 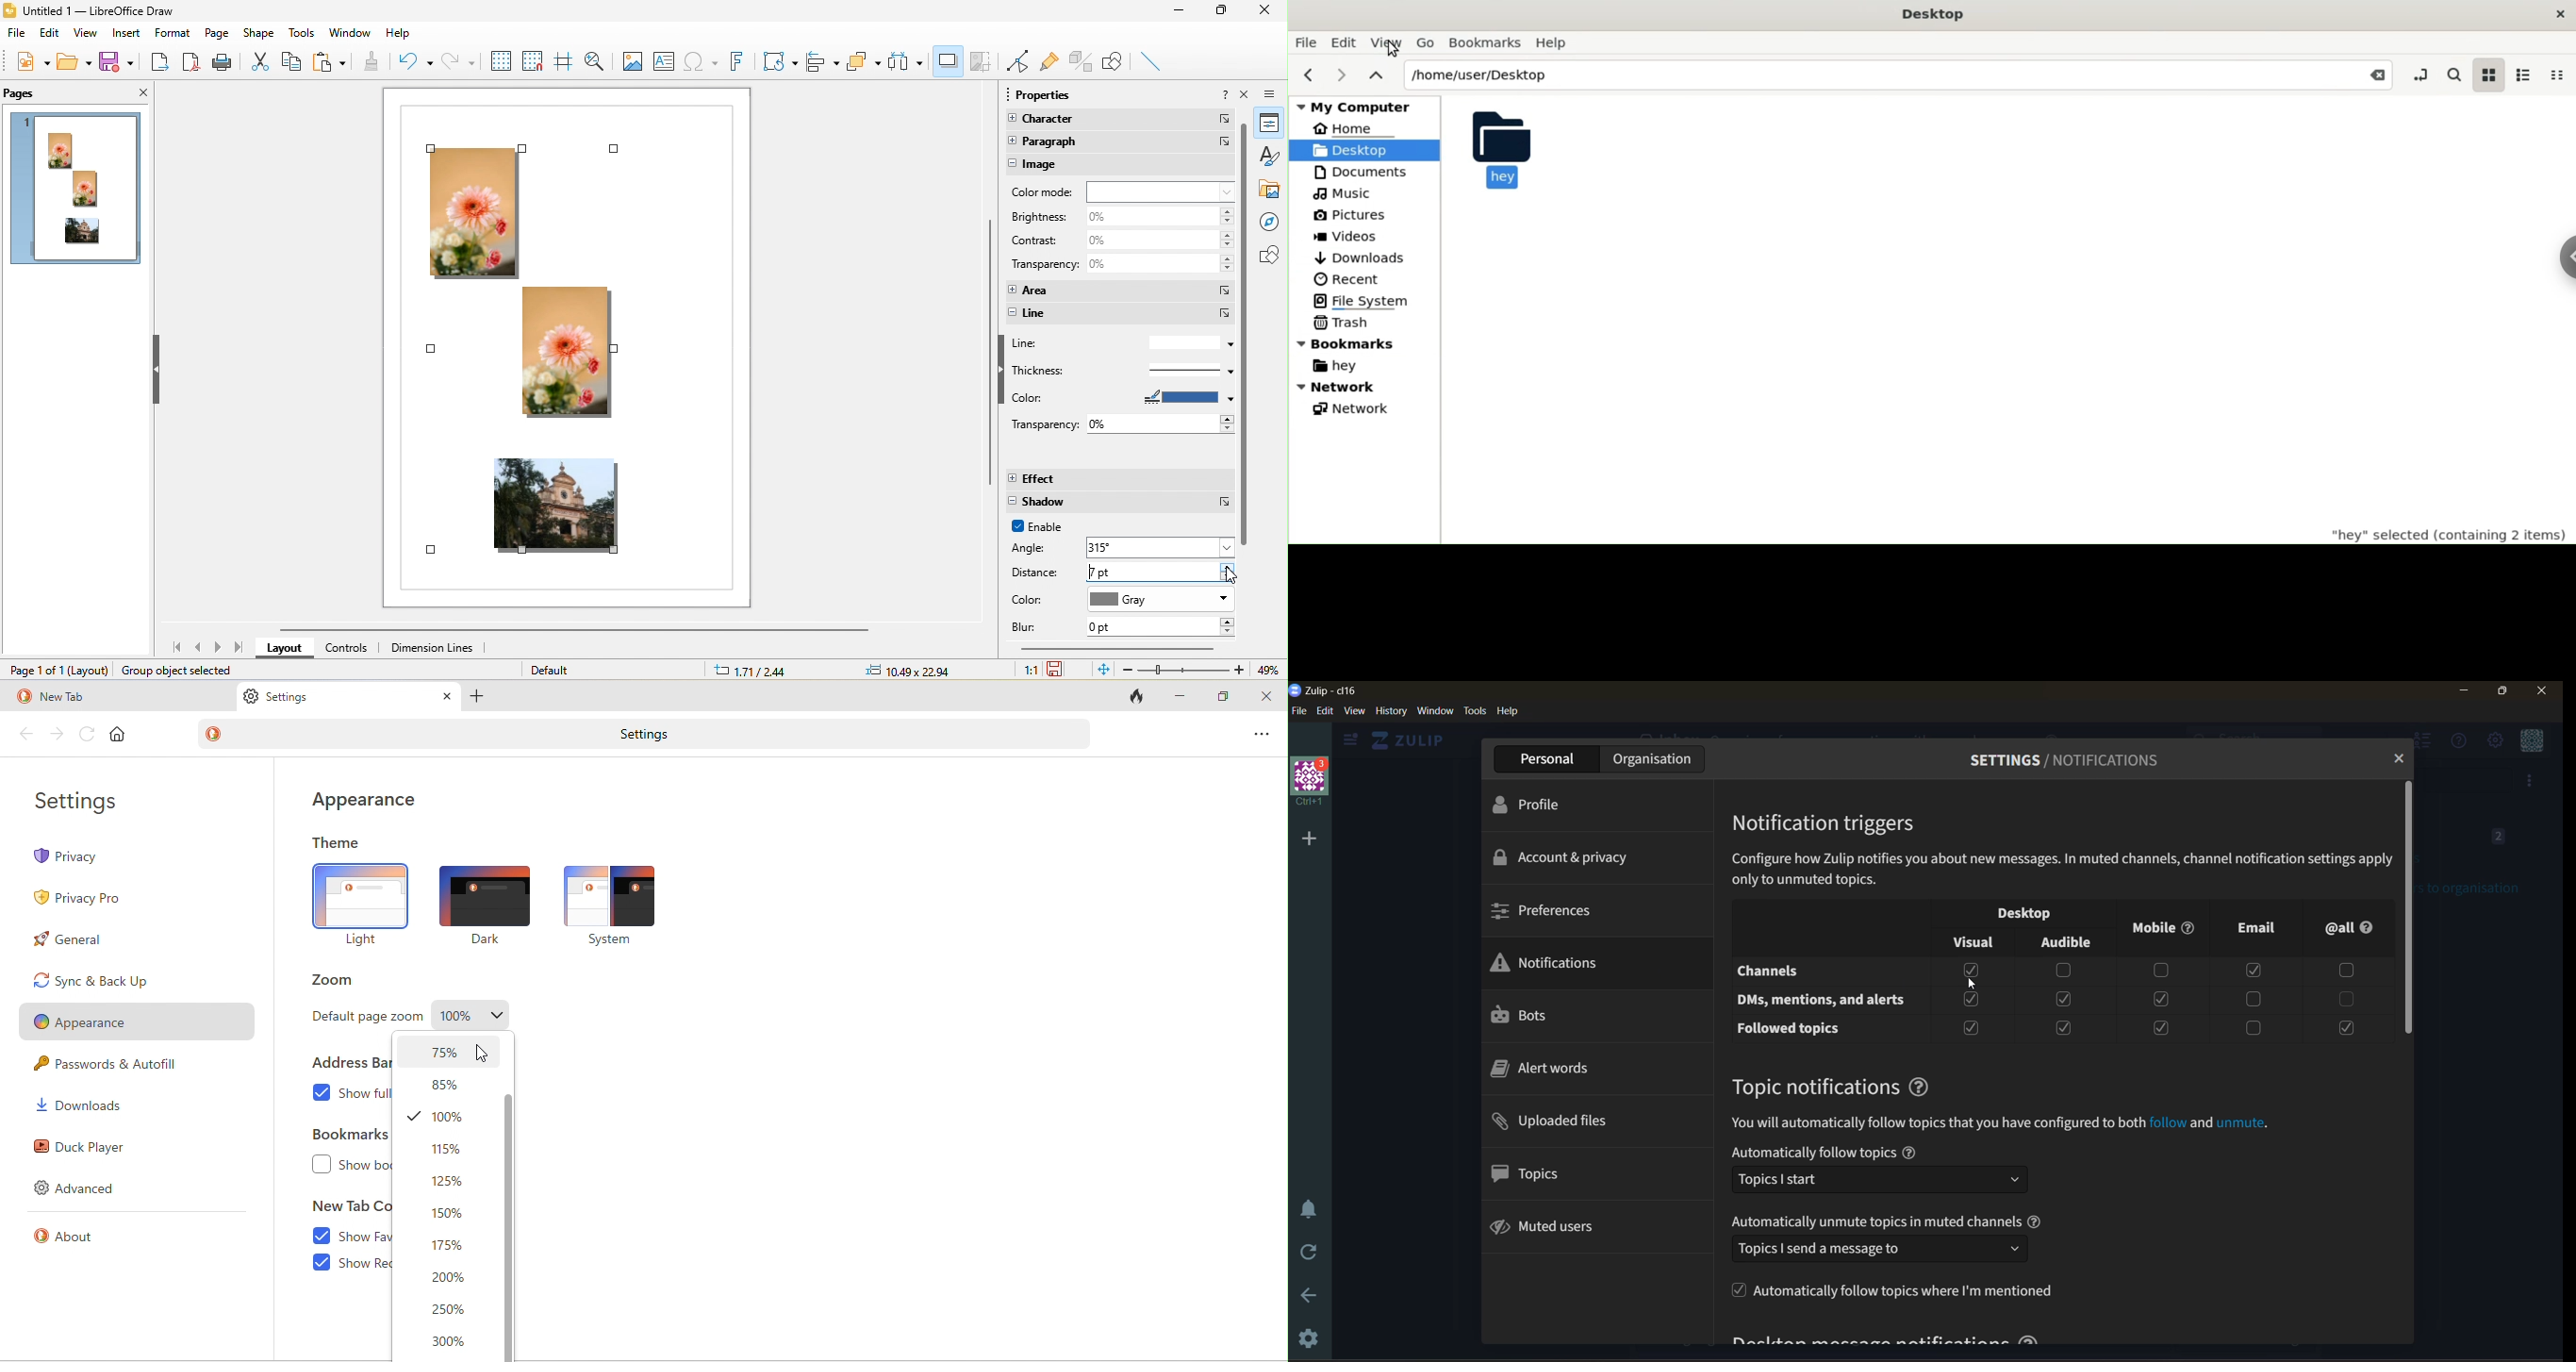 I want to click on insert, so click(x=126, y=33).